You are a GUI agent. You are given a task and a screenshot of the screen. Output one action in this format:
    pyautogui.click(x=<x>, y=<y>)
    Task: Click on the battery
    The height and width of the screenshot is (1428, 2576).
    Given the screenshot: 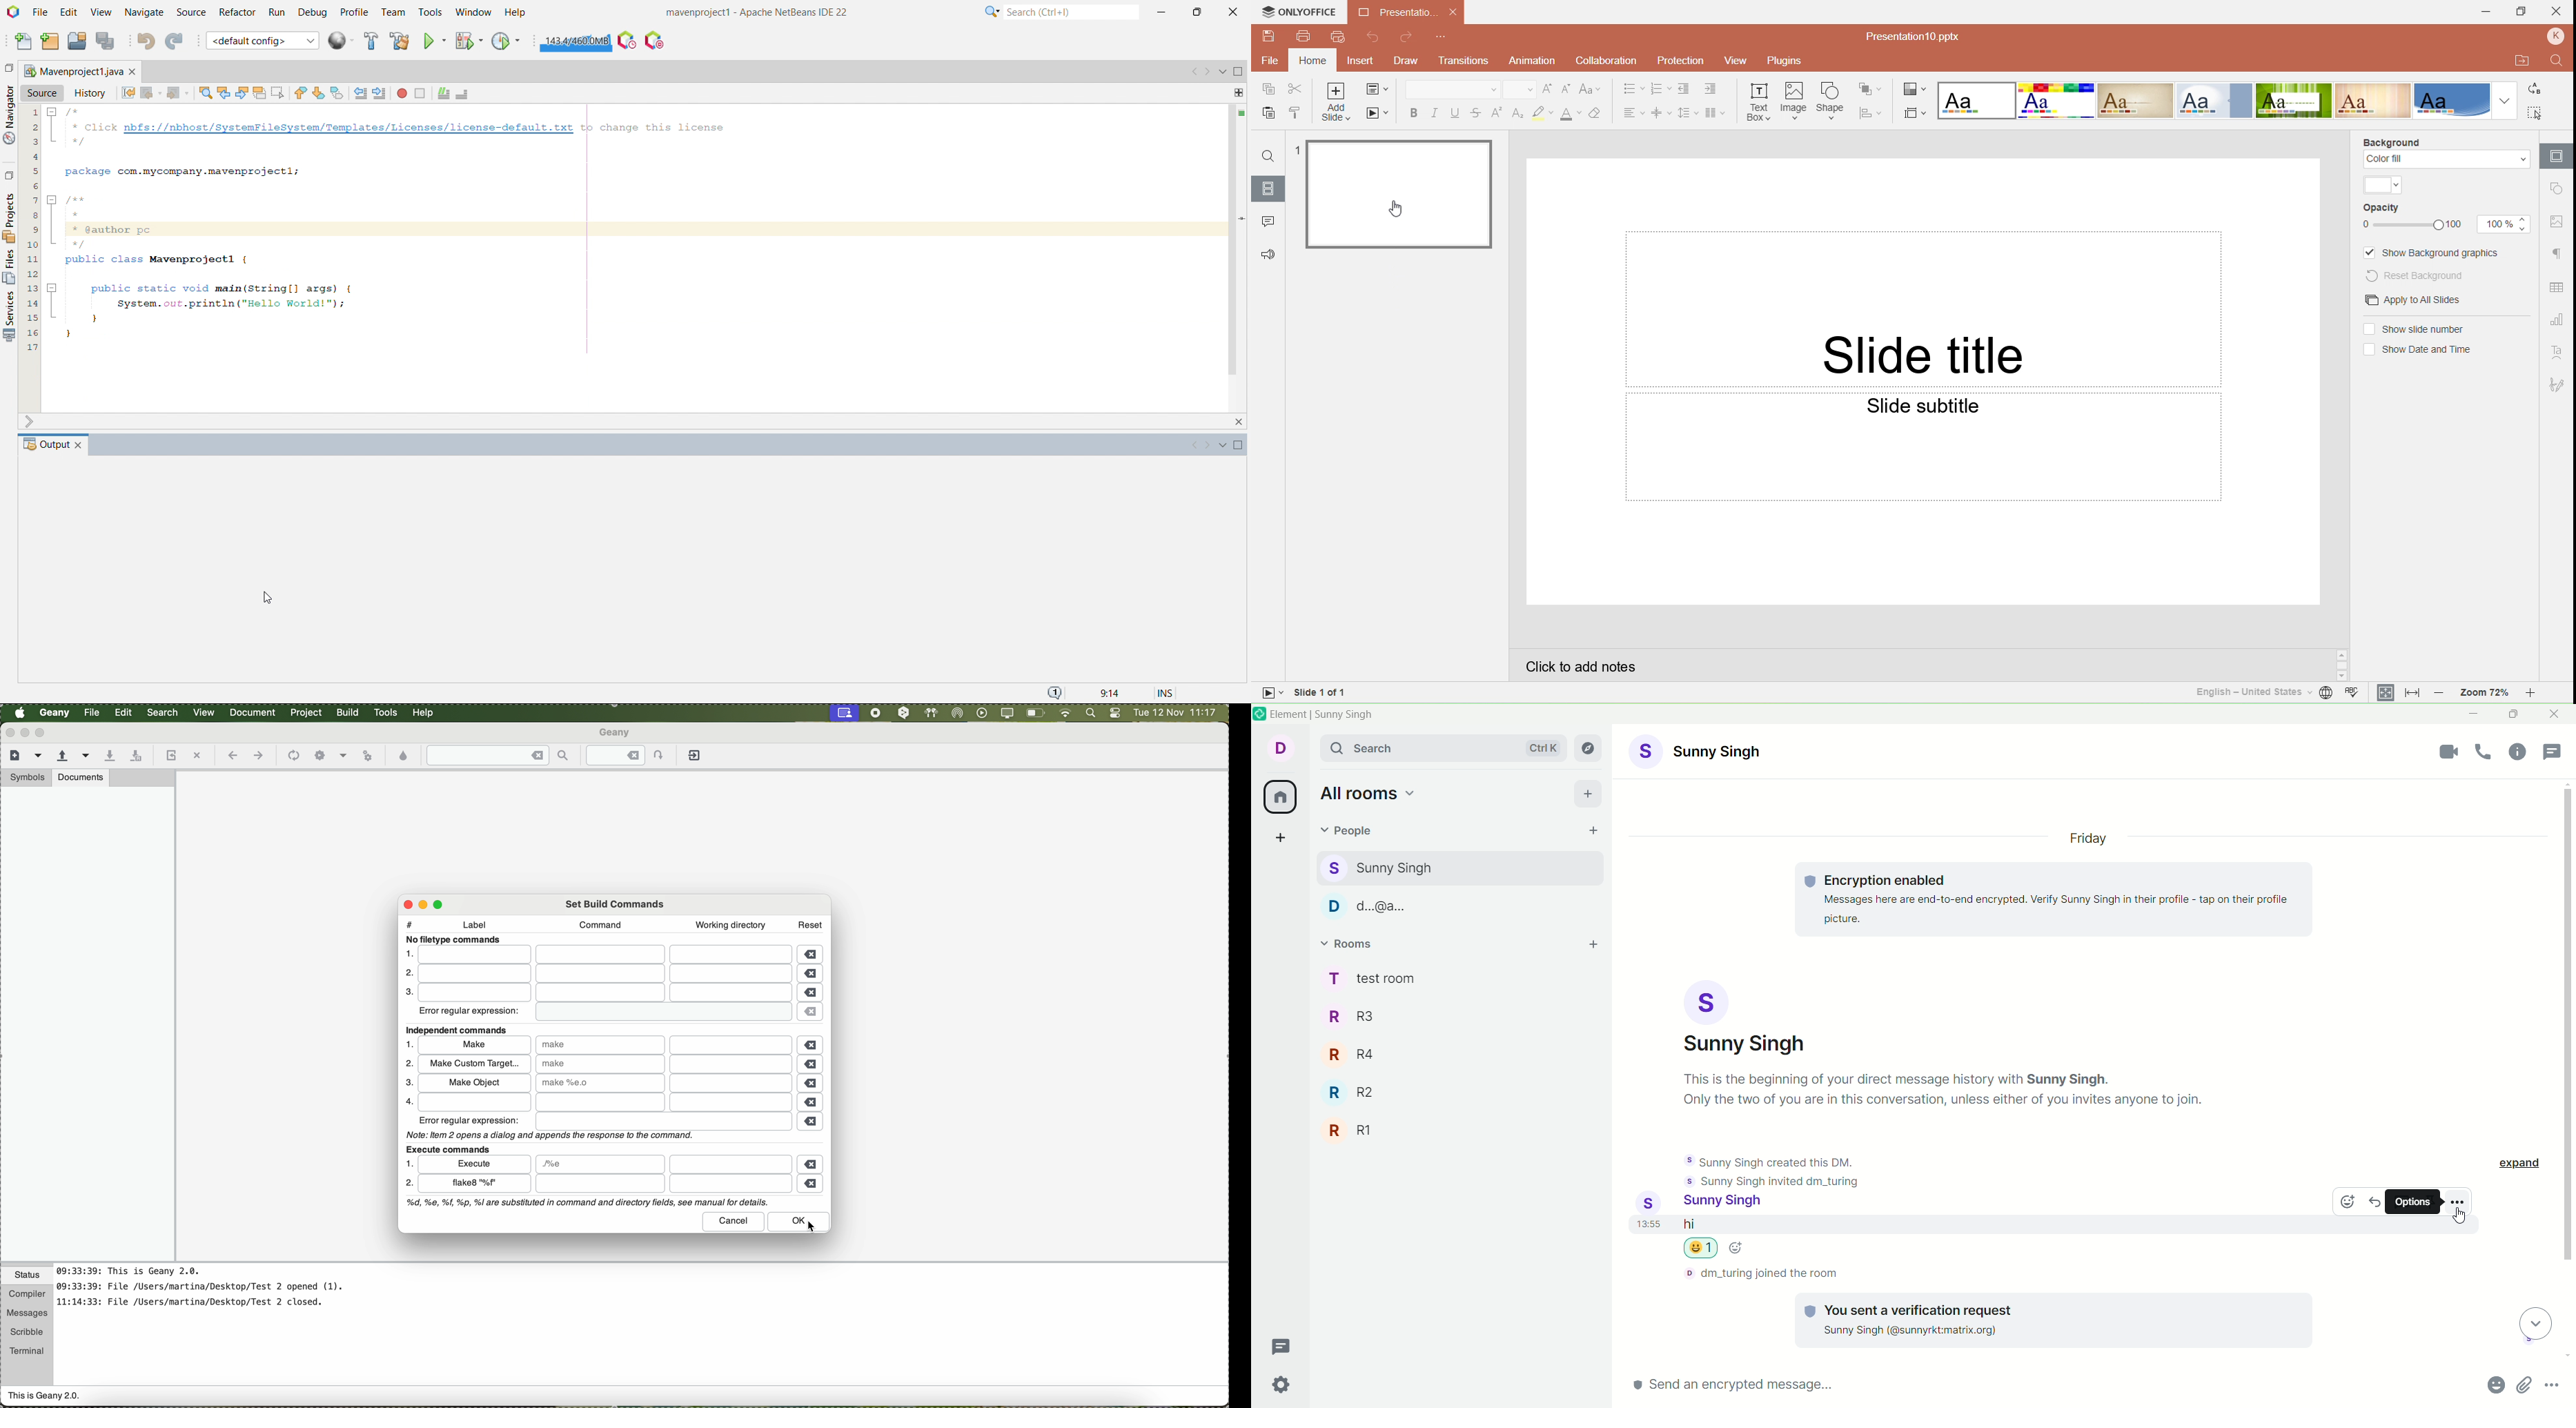 What is the action you would take?
    pyautogui.click(x=1036, y=715)
    